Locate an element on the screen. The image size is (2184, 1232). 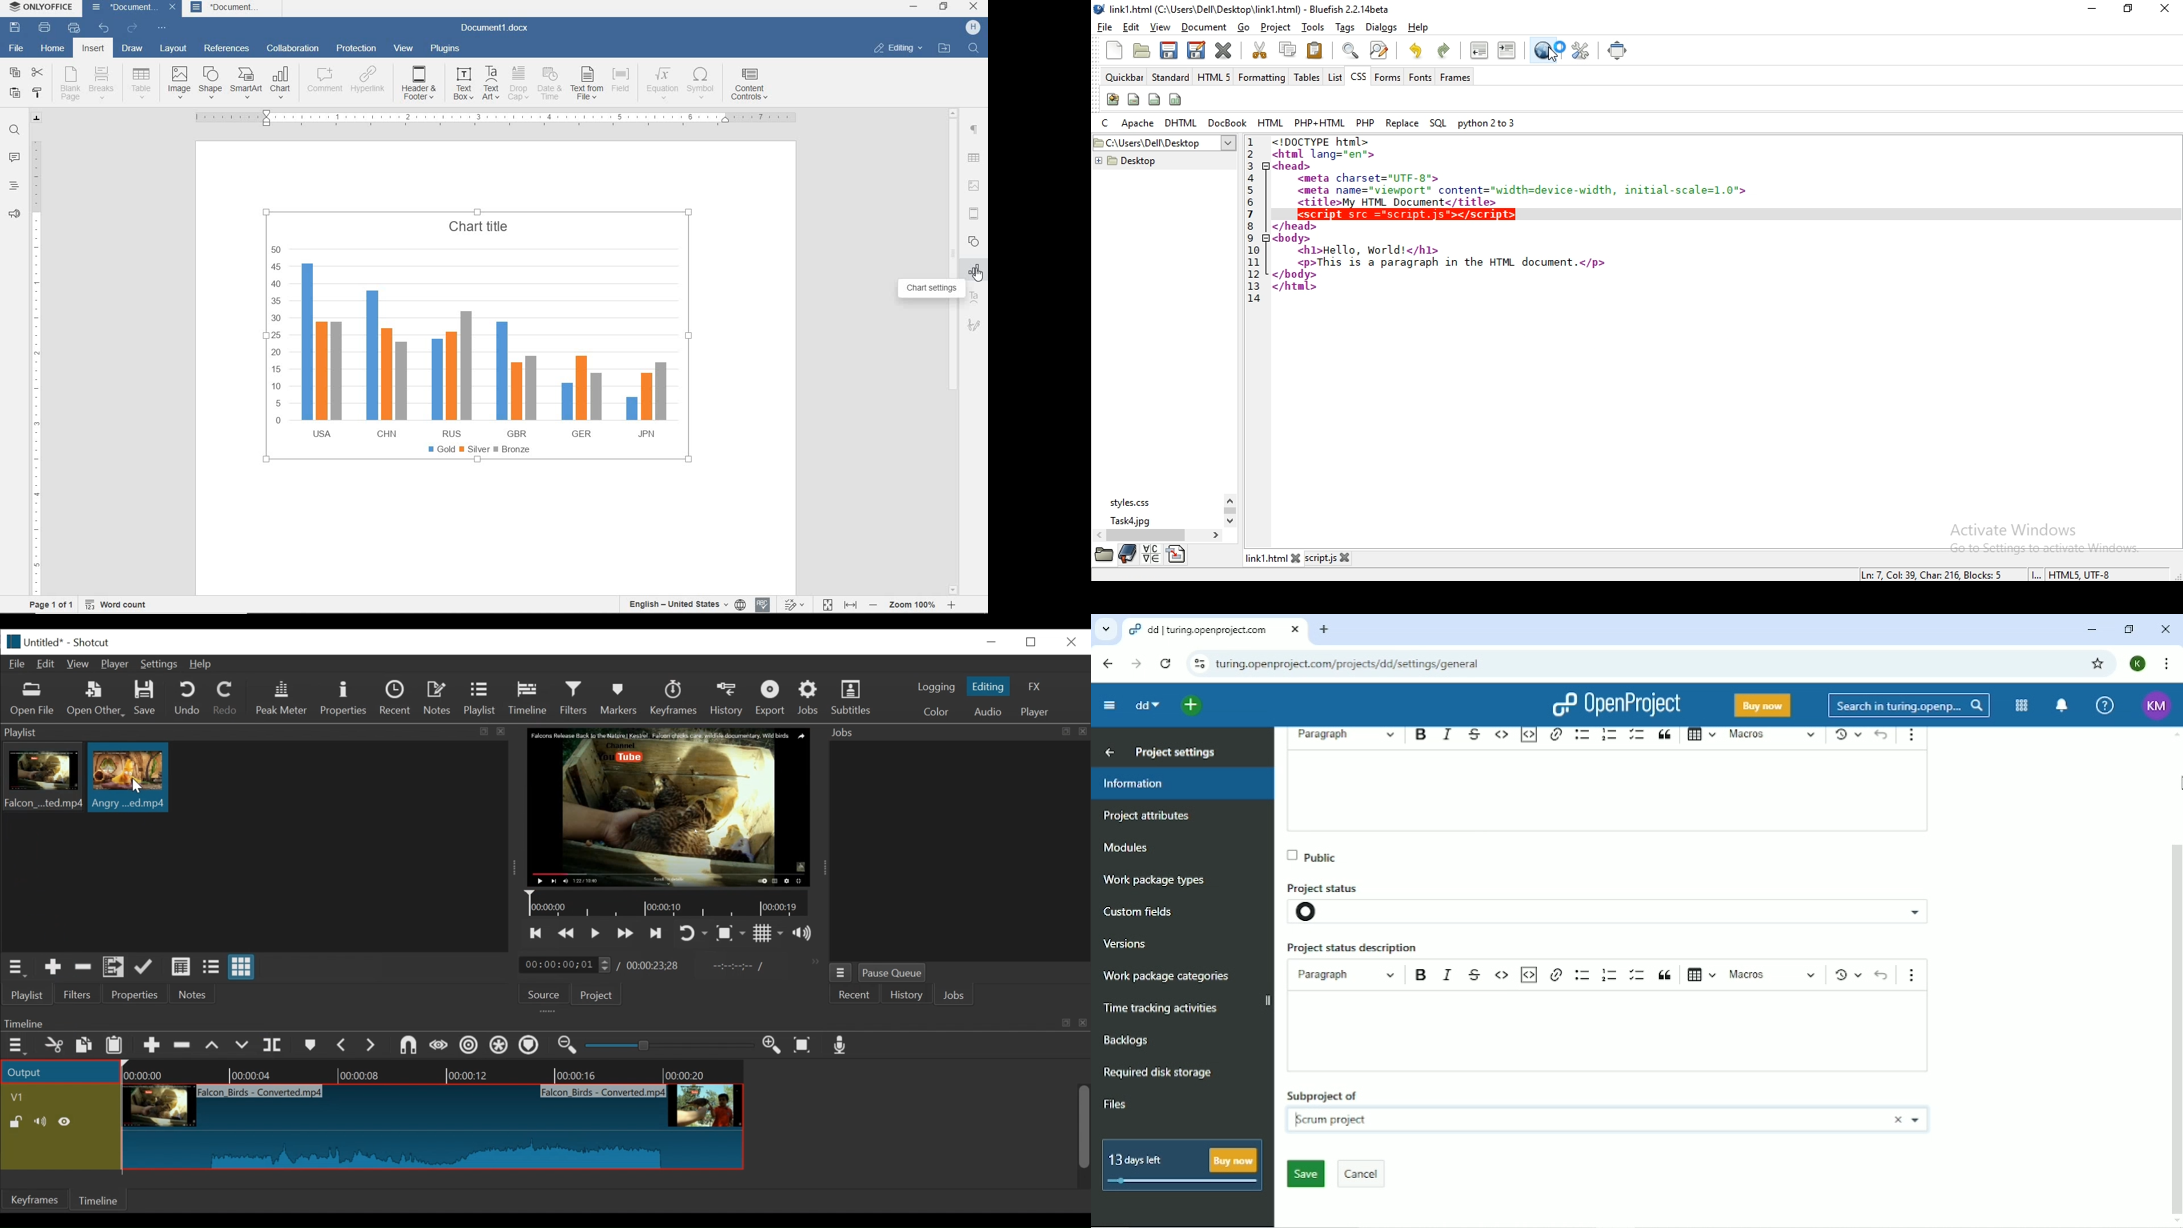
comments is located at coordinates (15, 159).